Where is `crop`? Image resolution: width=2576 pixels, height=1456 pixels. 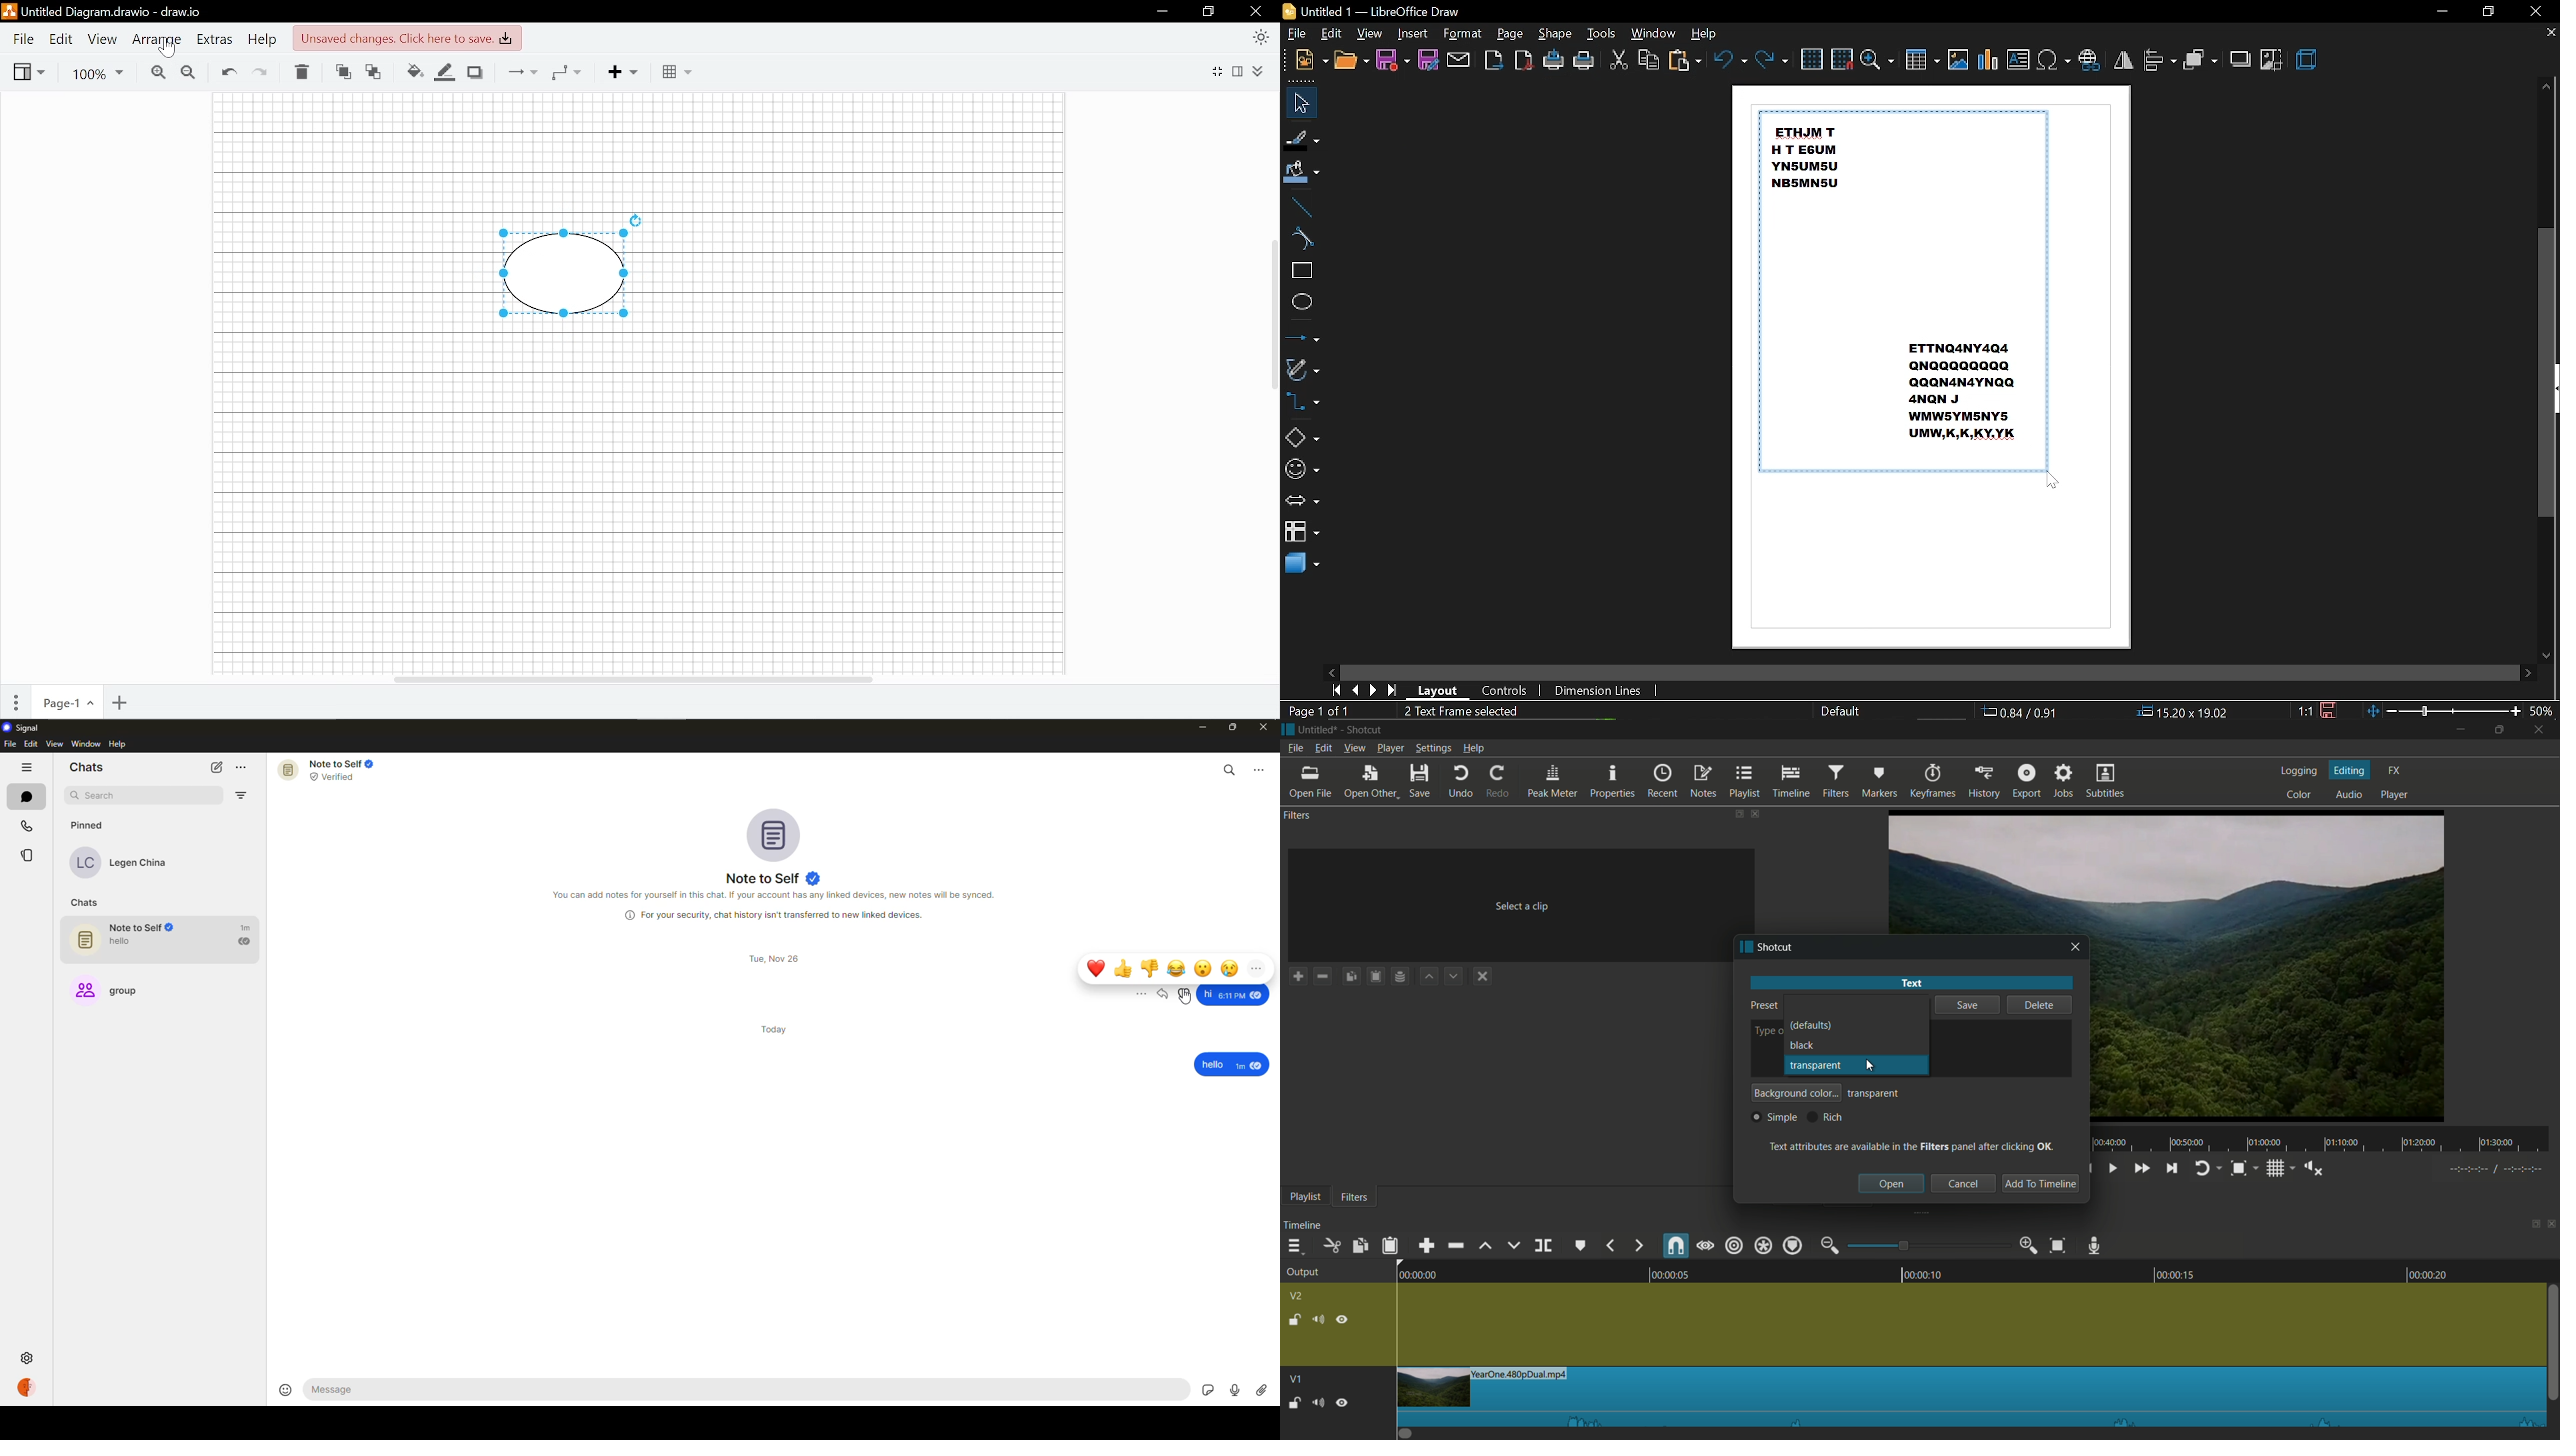
crop is located at coordinates (2272, 60).